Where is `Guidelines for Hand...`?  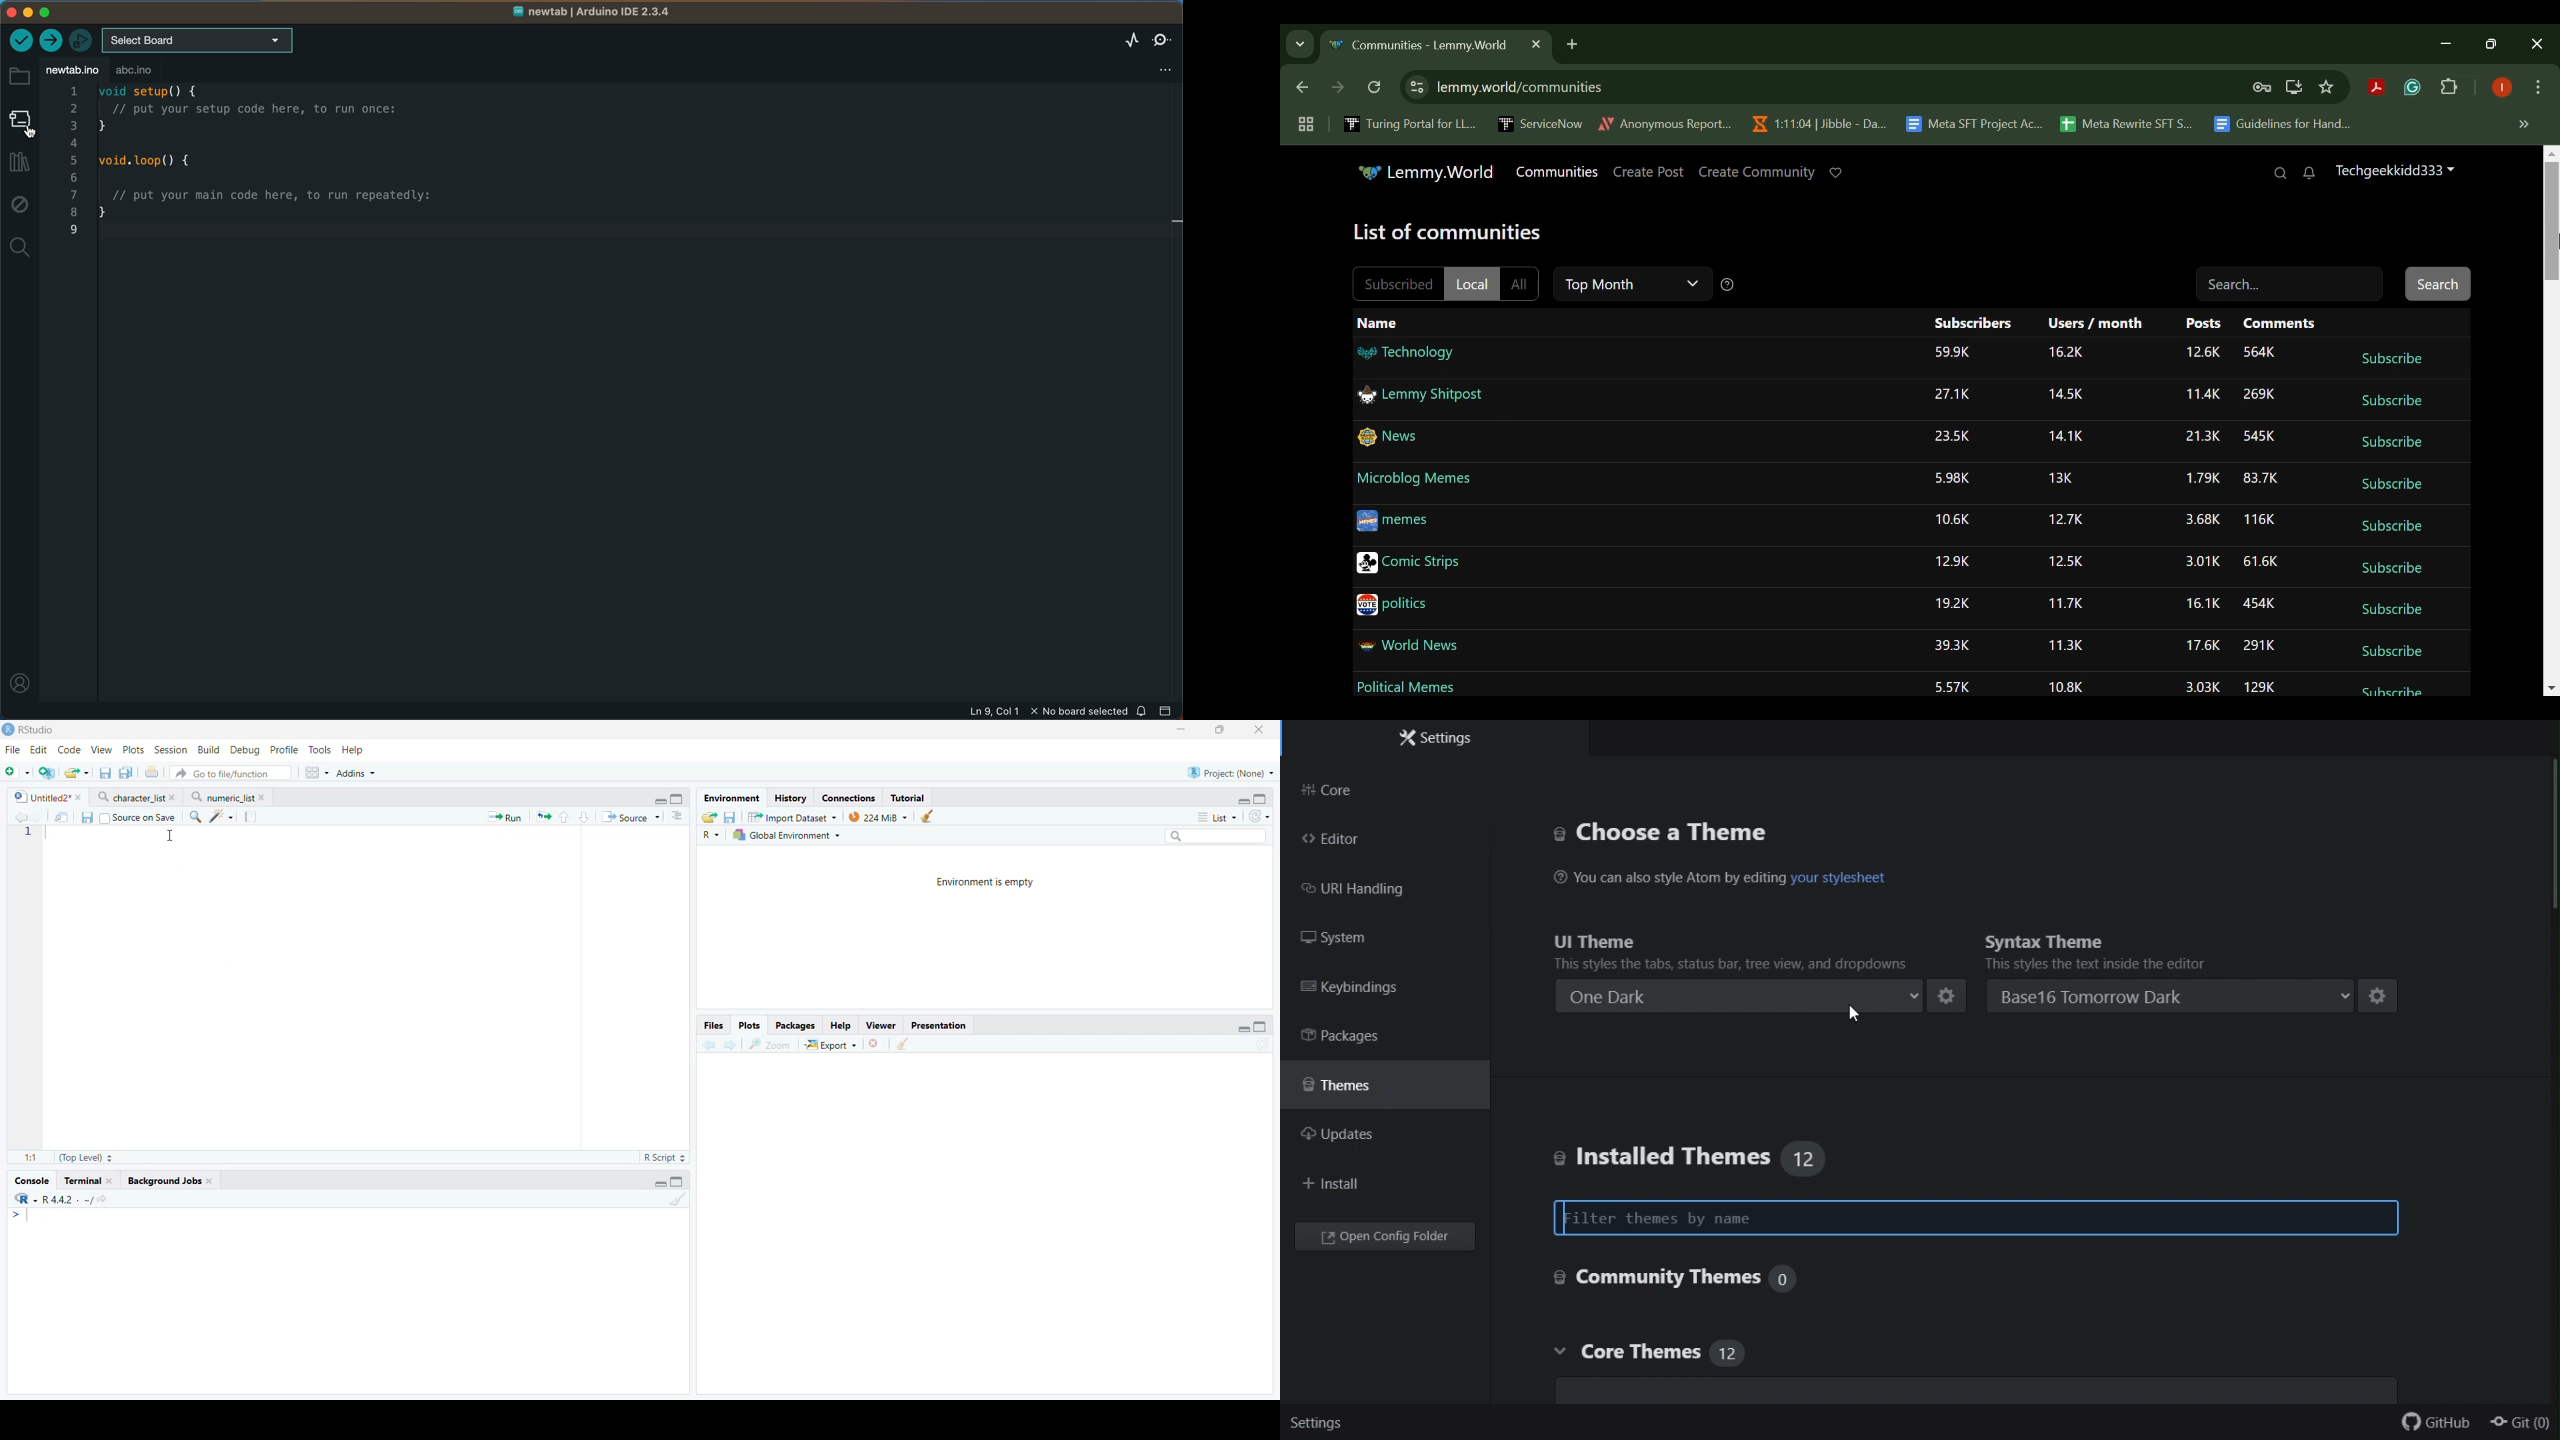
Guidelines for Hand... is located at coordinates (2280, 124).